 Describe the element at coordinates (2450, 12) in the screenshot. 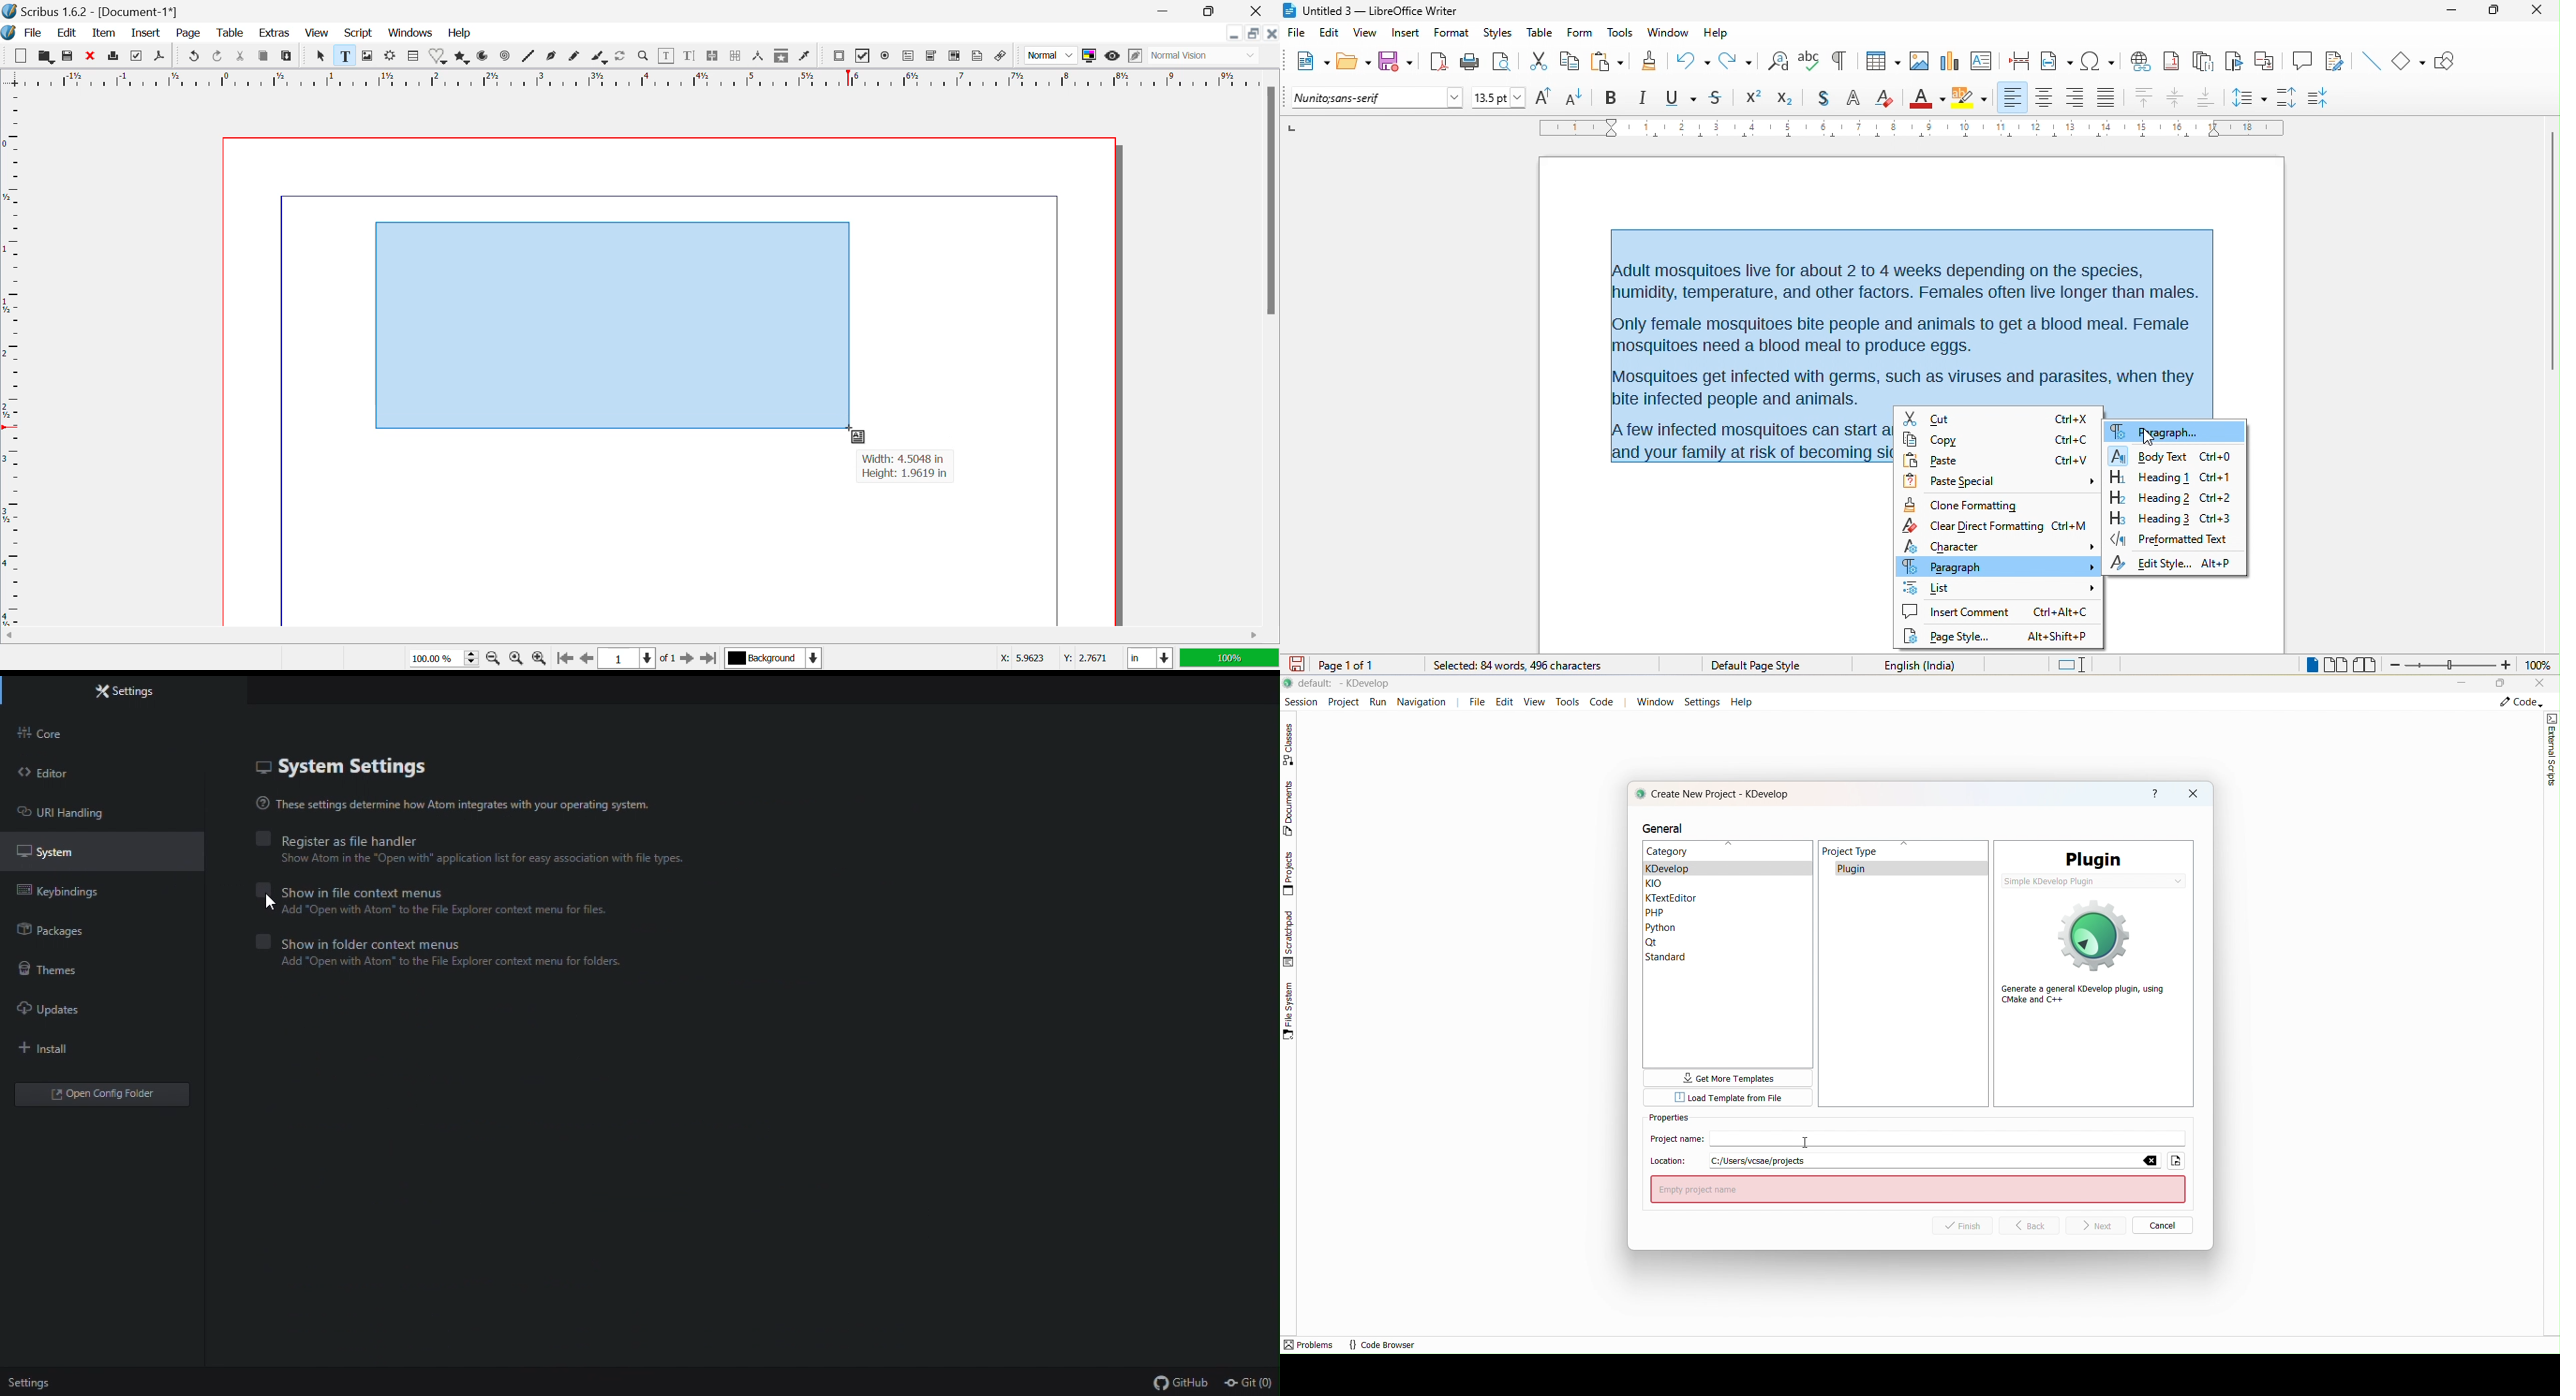

I see `minimize` at that location.